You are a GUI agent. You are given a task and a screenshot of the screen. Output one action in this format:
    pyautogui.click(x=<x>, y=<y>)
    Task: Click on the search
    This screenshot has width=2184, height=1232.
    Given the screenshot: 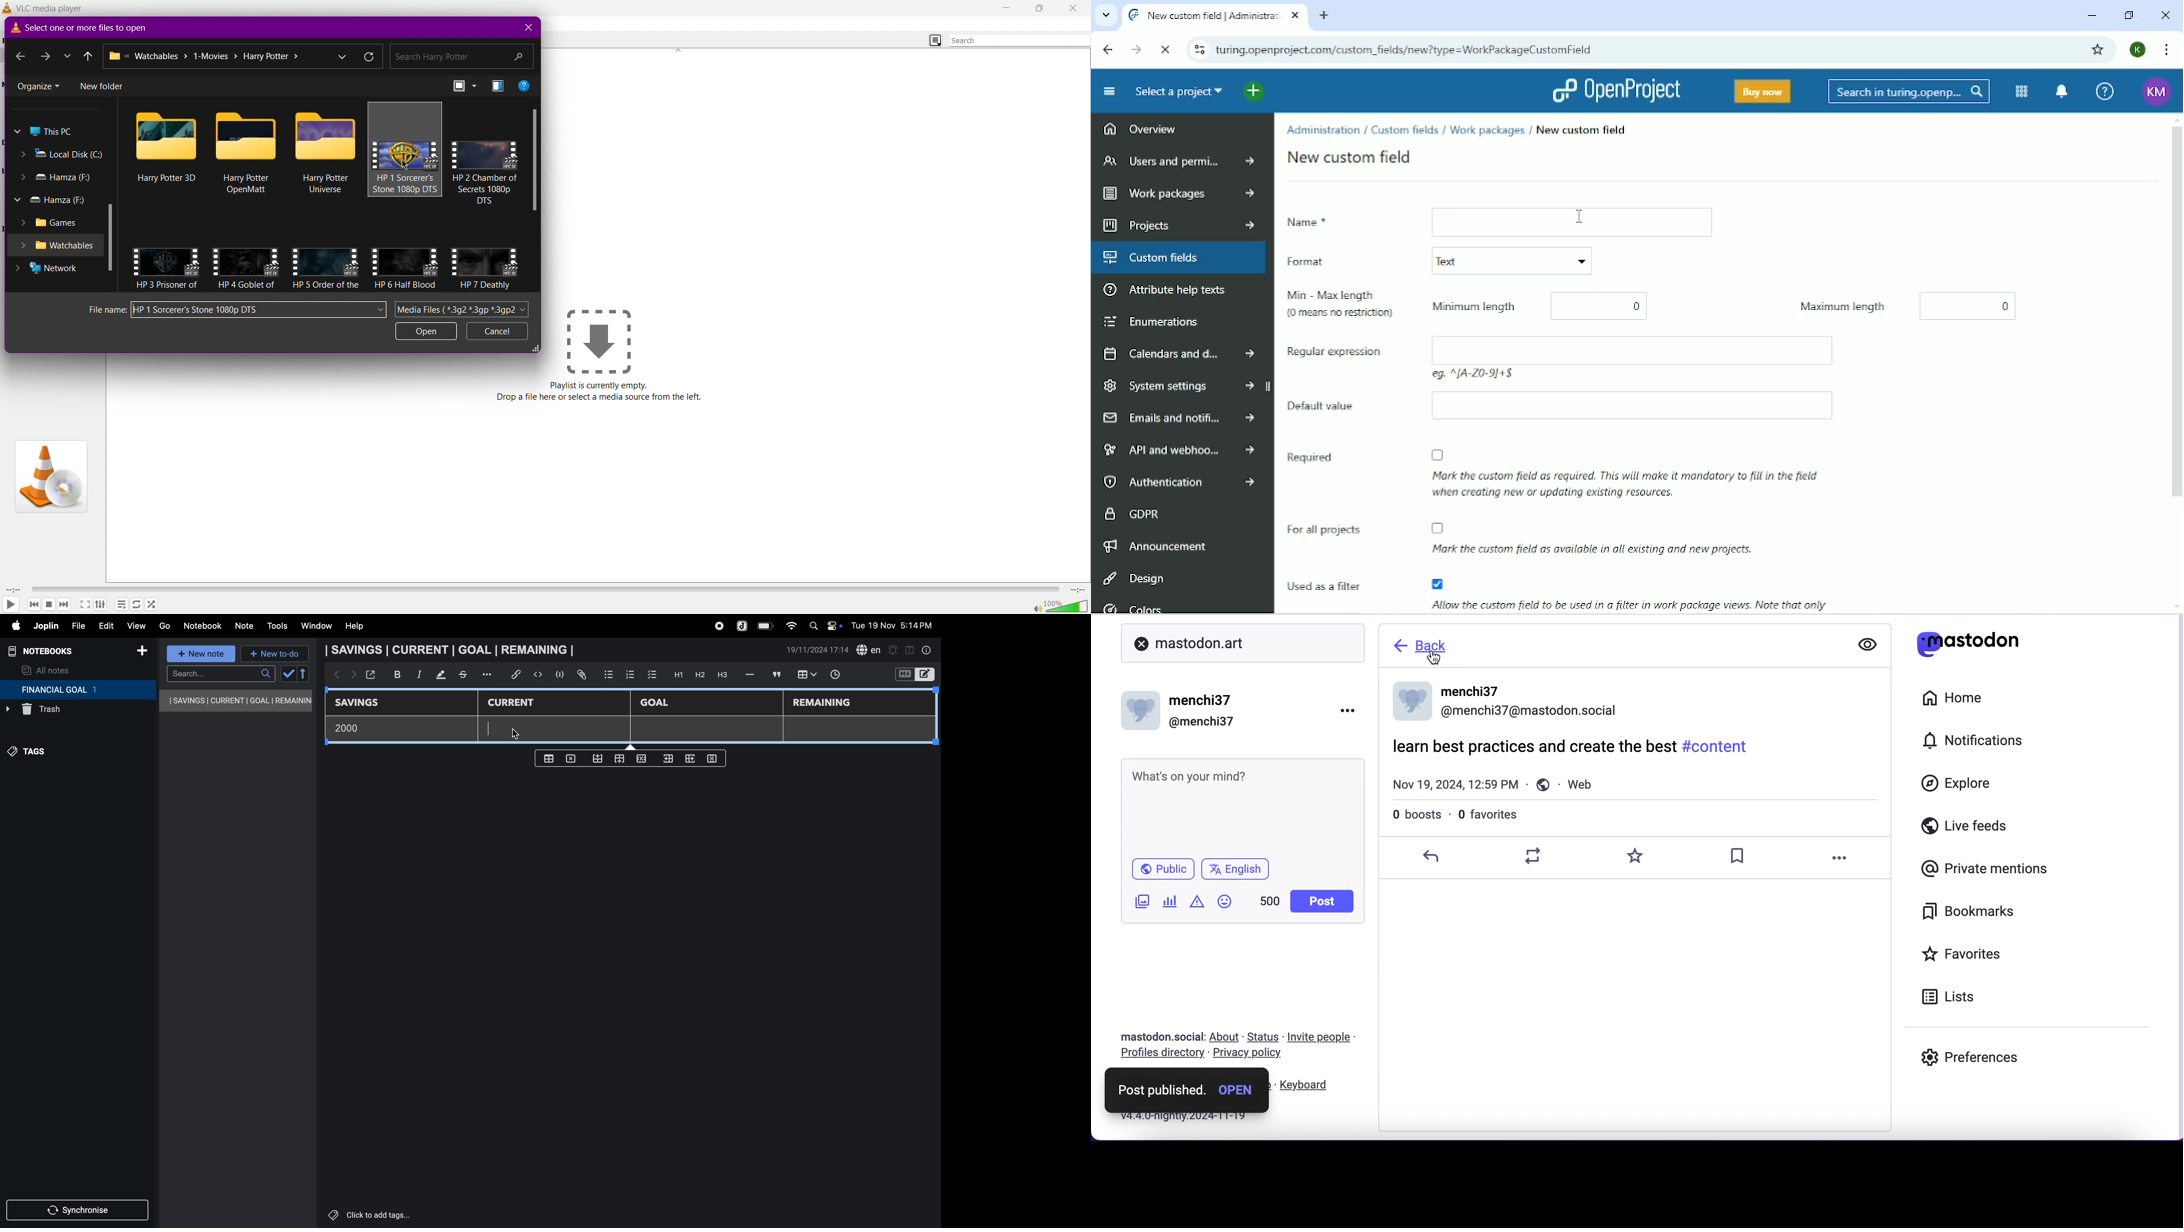 What is the action you would take?
    pyautogui.click(x=221, y=674)
    